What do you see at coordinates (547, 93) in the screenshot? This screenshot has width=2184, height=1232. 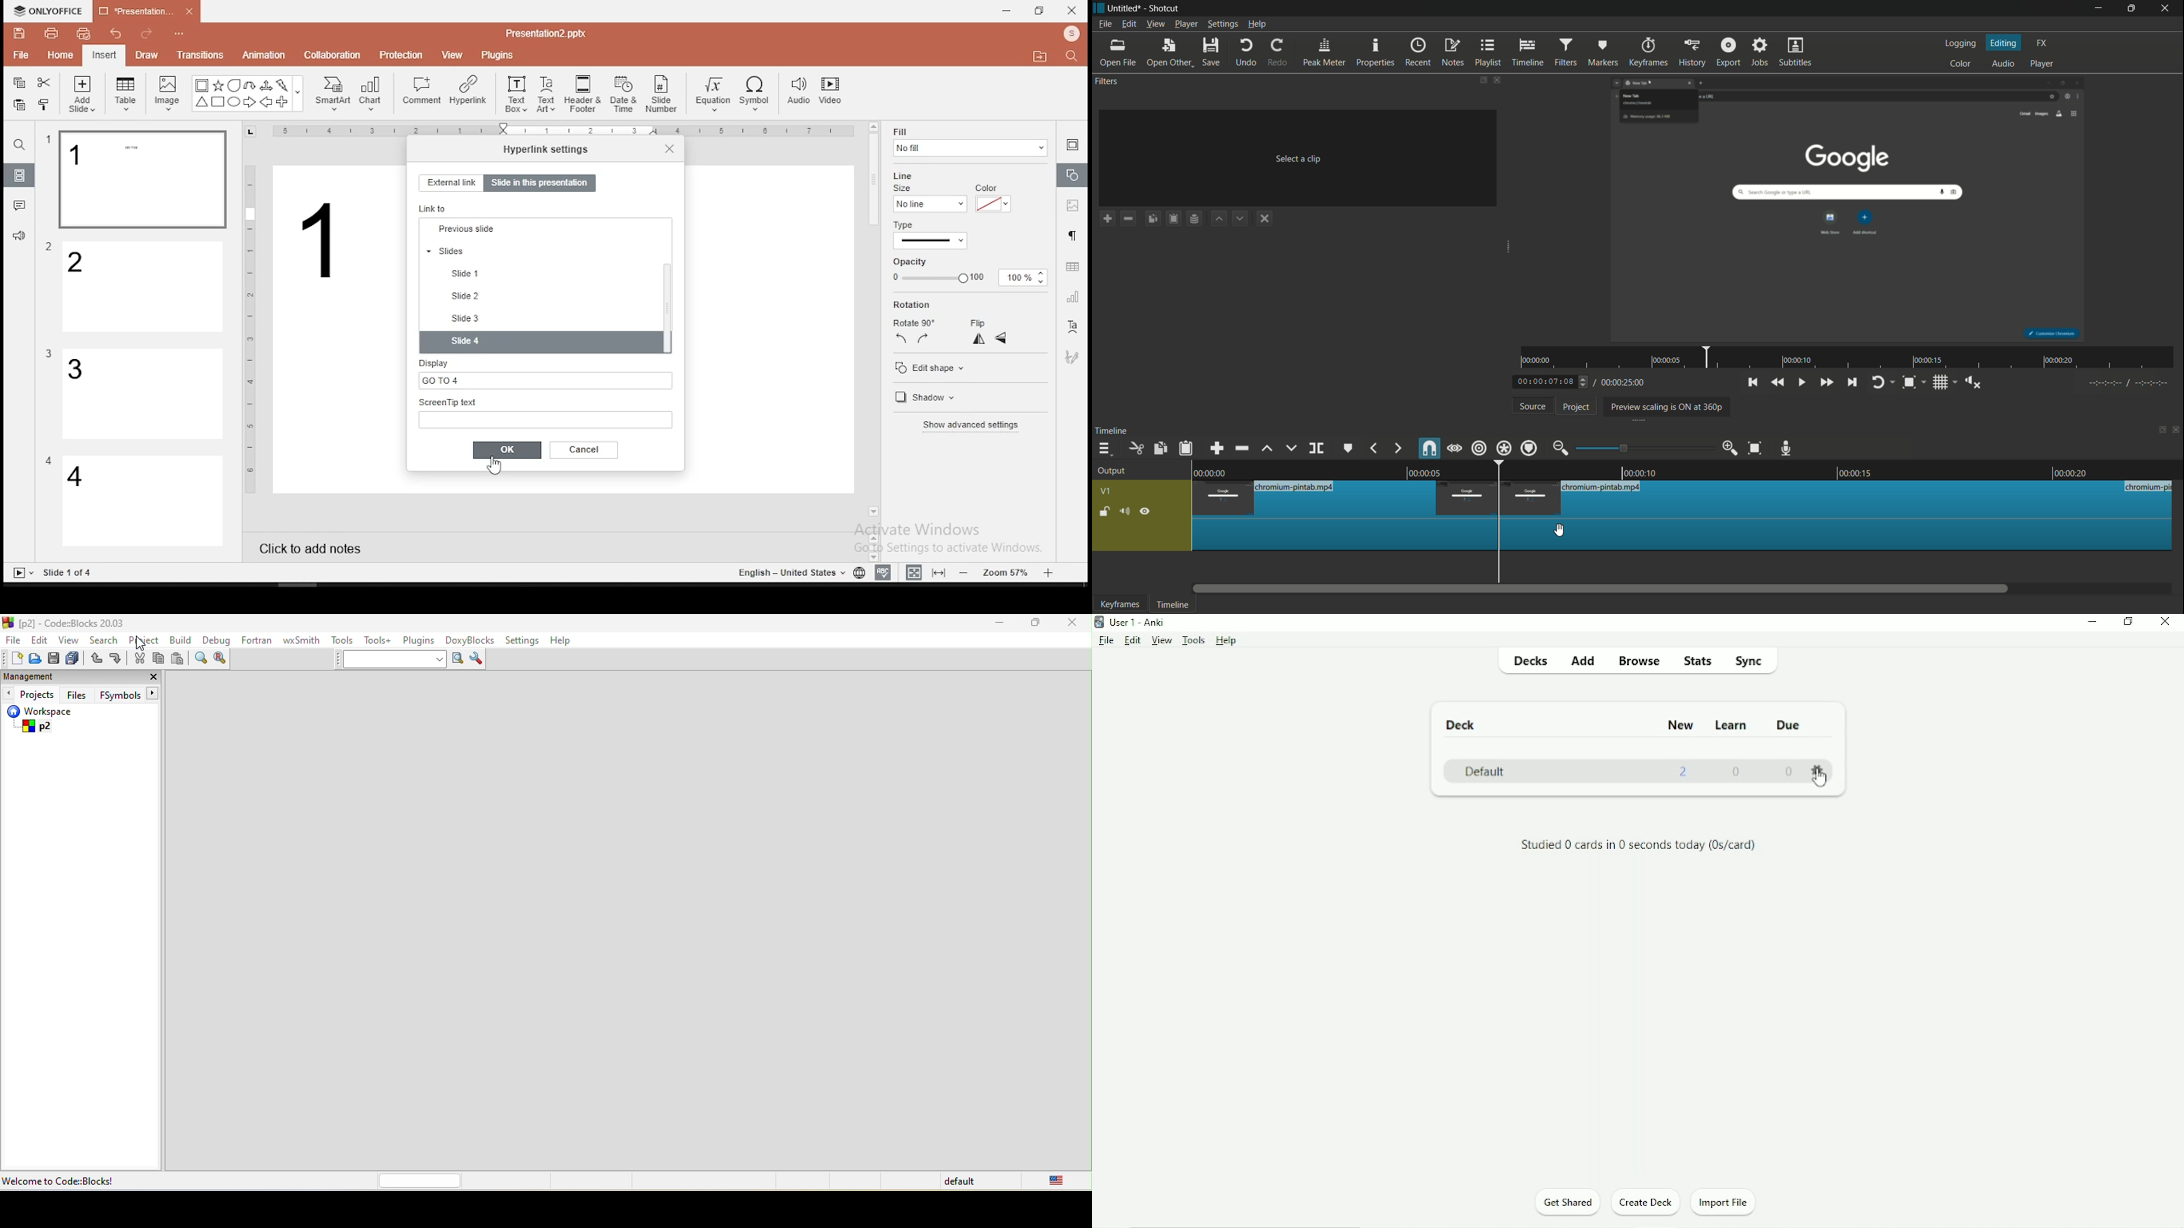 I see `text art` at bounding box center [547, 93].